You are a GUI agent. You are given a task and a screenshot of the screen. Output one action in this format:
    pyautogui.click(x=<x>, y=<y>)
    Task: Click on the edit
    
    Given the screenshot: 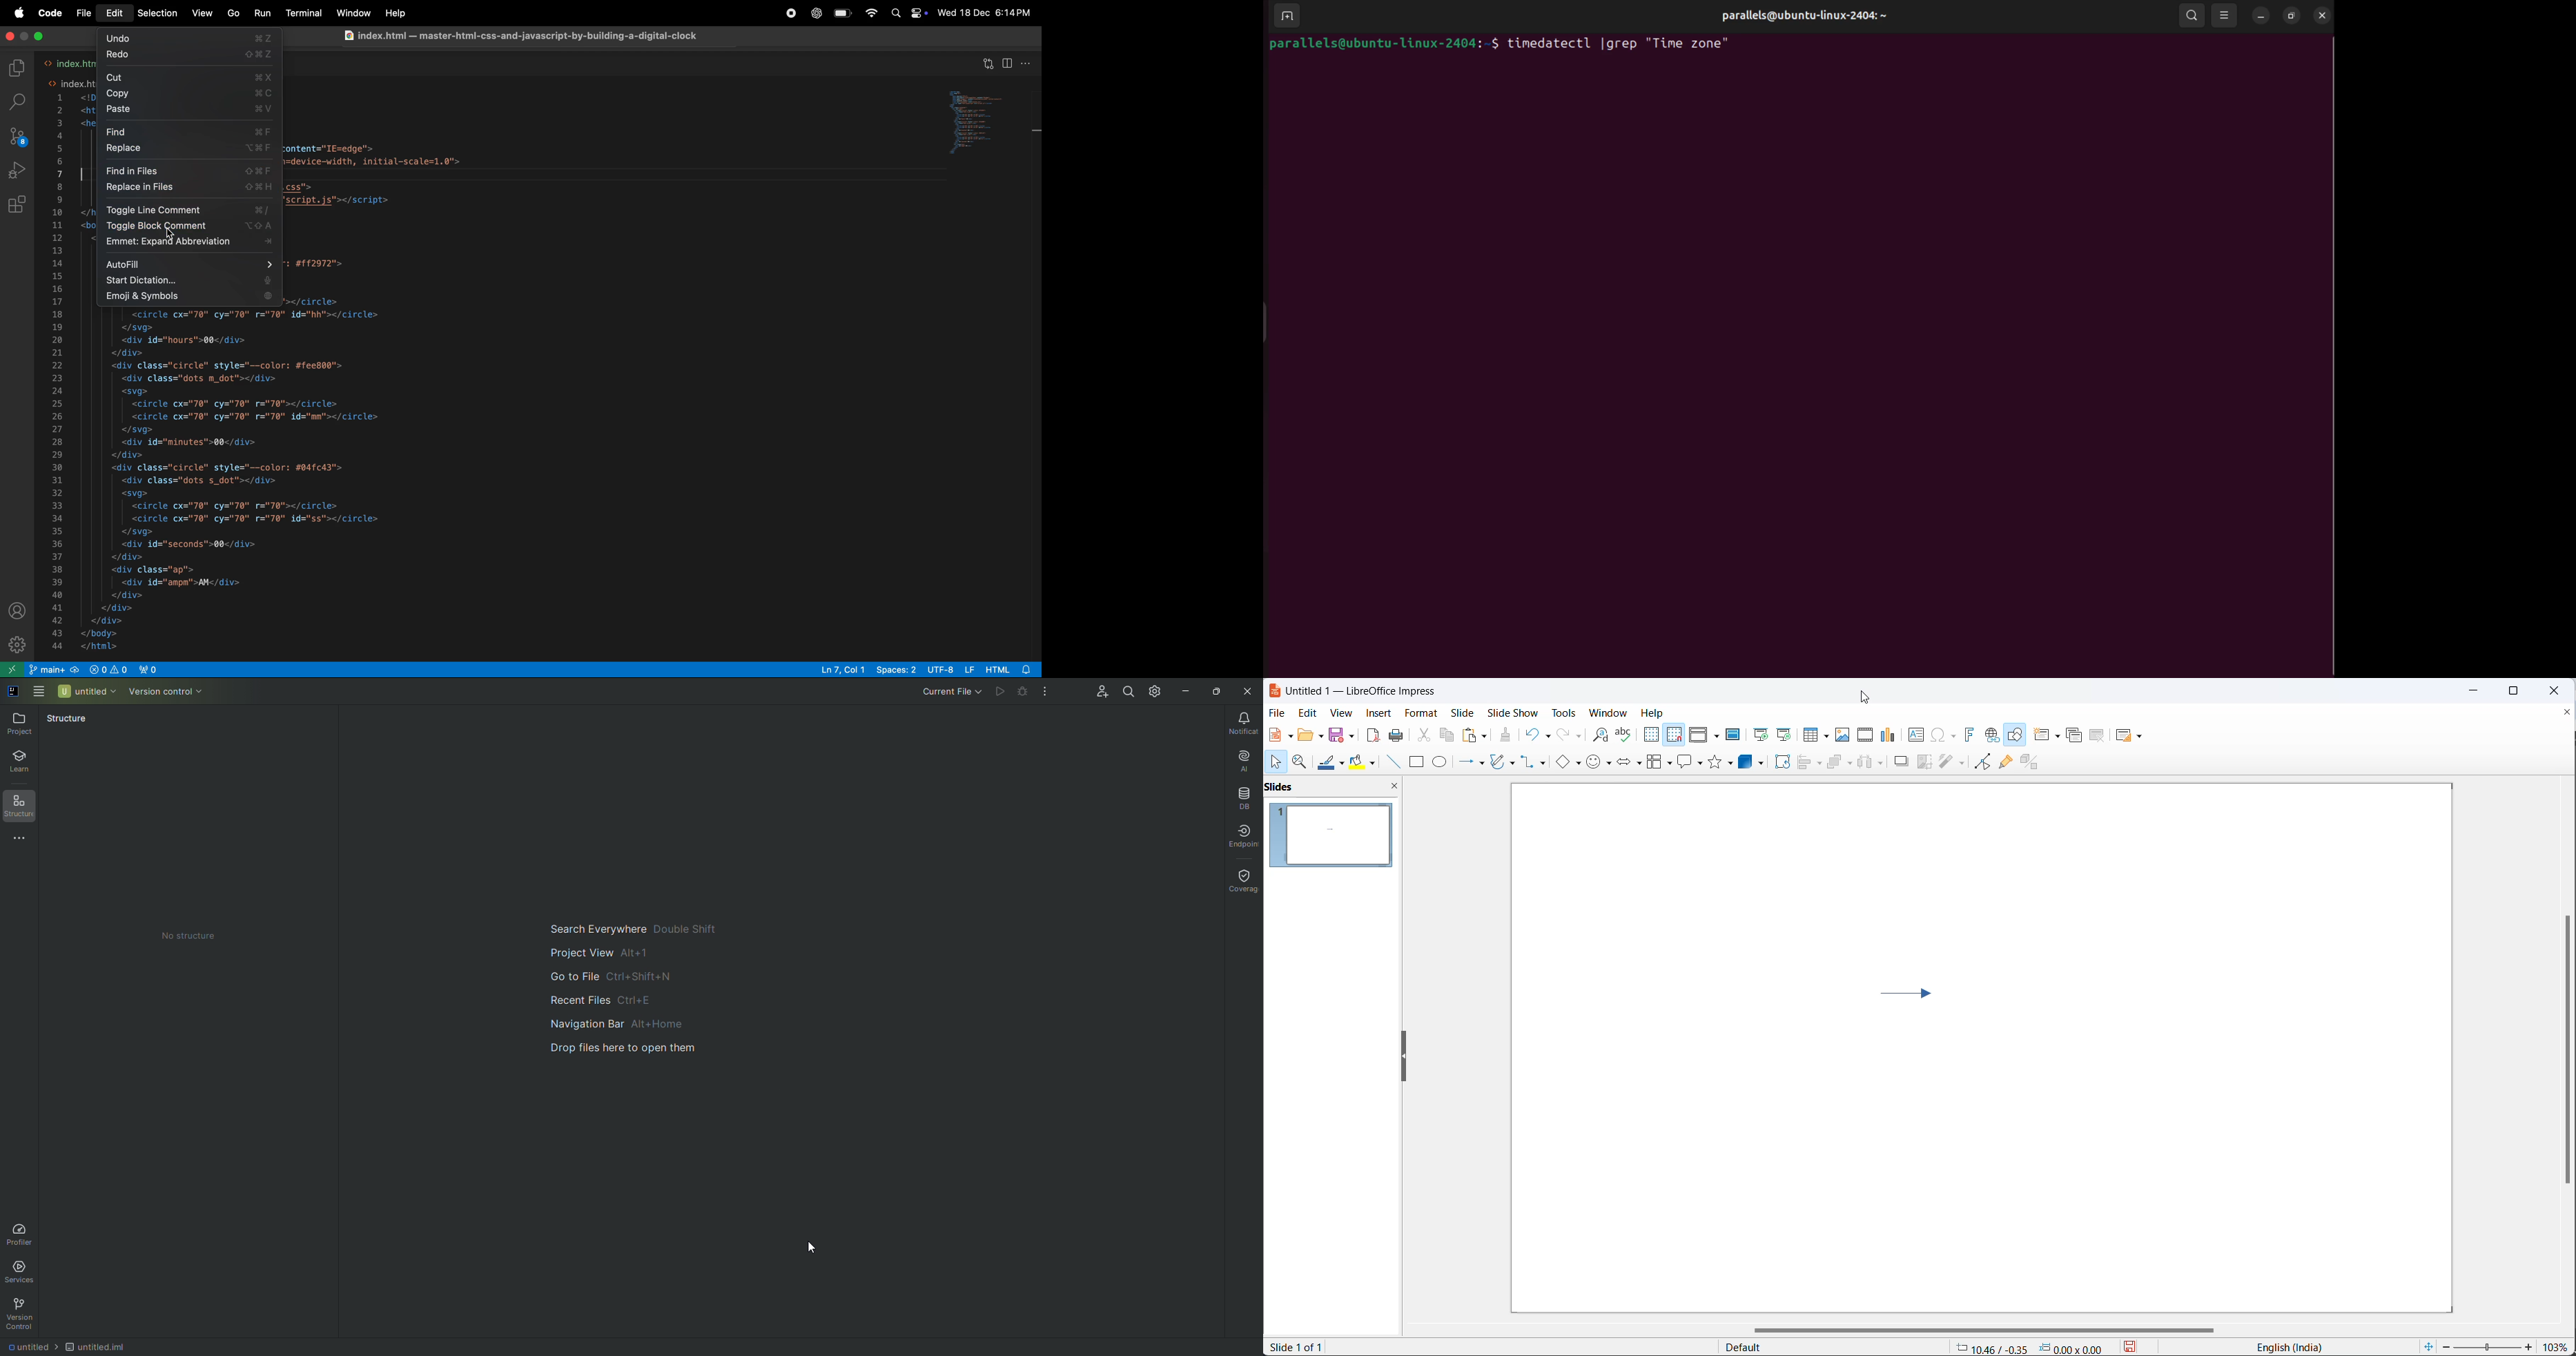 What is the action you would take?
    pyautogui.click(x=1307, y=711)
    